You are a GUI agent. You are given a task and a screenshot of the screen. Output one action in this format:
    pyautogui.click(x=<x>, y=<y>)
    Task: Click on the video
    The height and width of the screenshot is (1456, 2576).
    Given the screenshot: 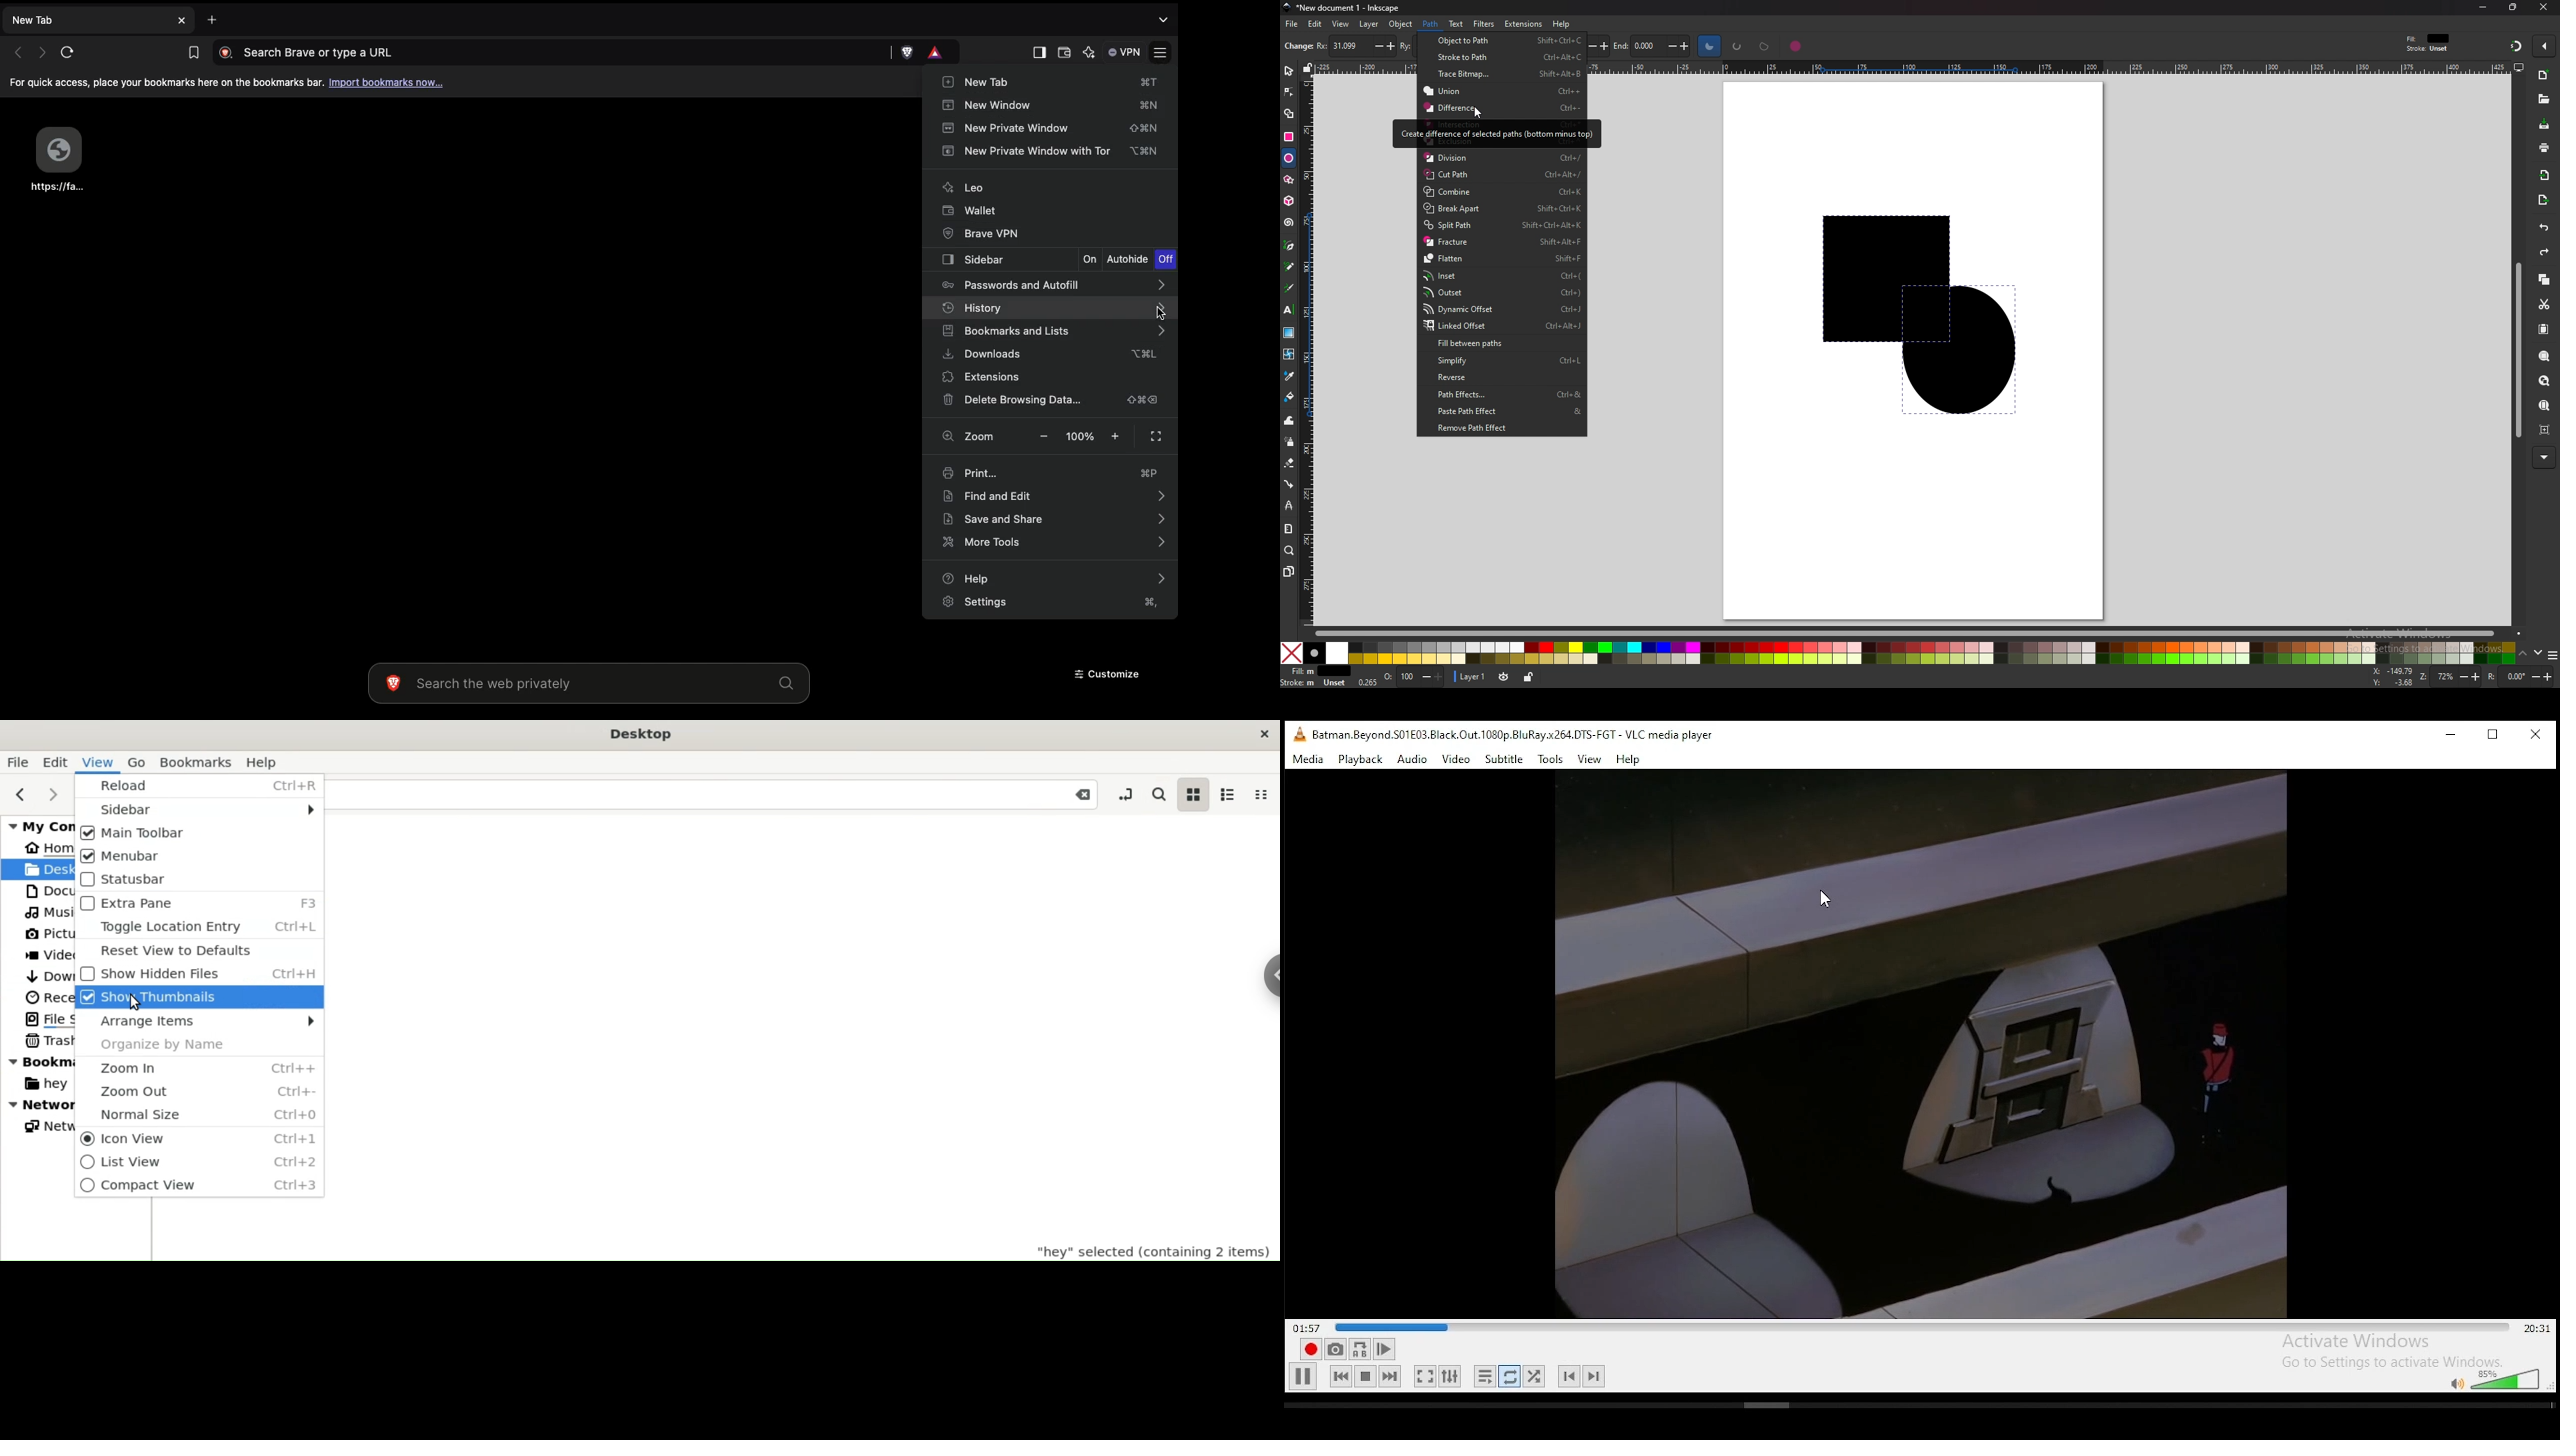 What is the action you would take?
    pyautogui.click(x=1456, y=759)
    